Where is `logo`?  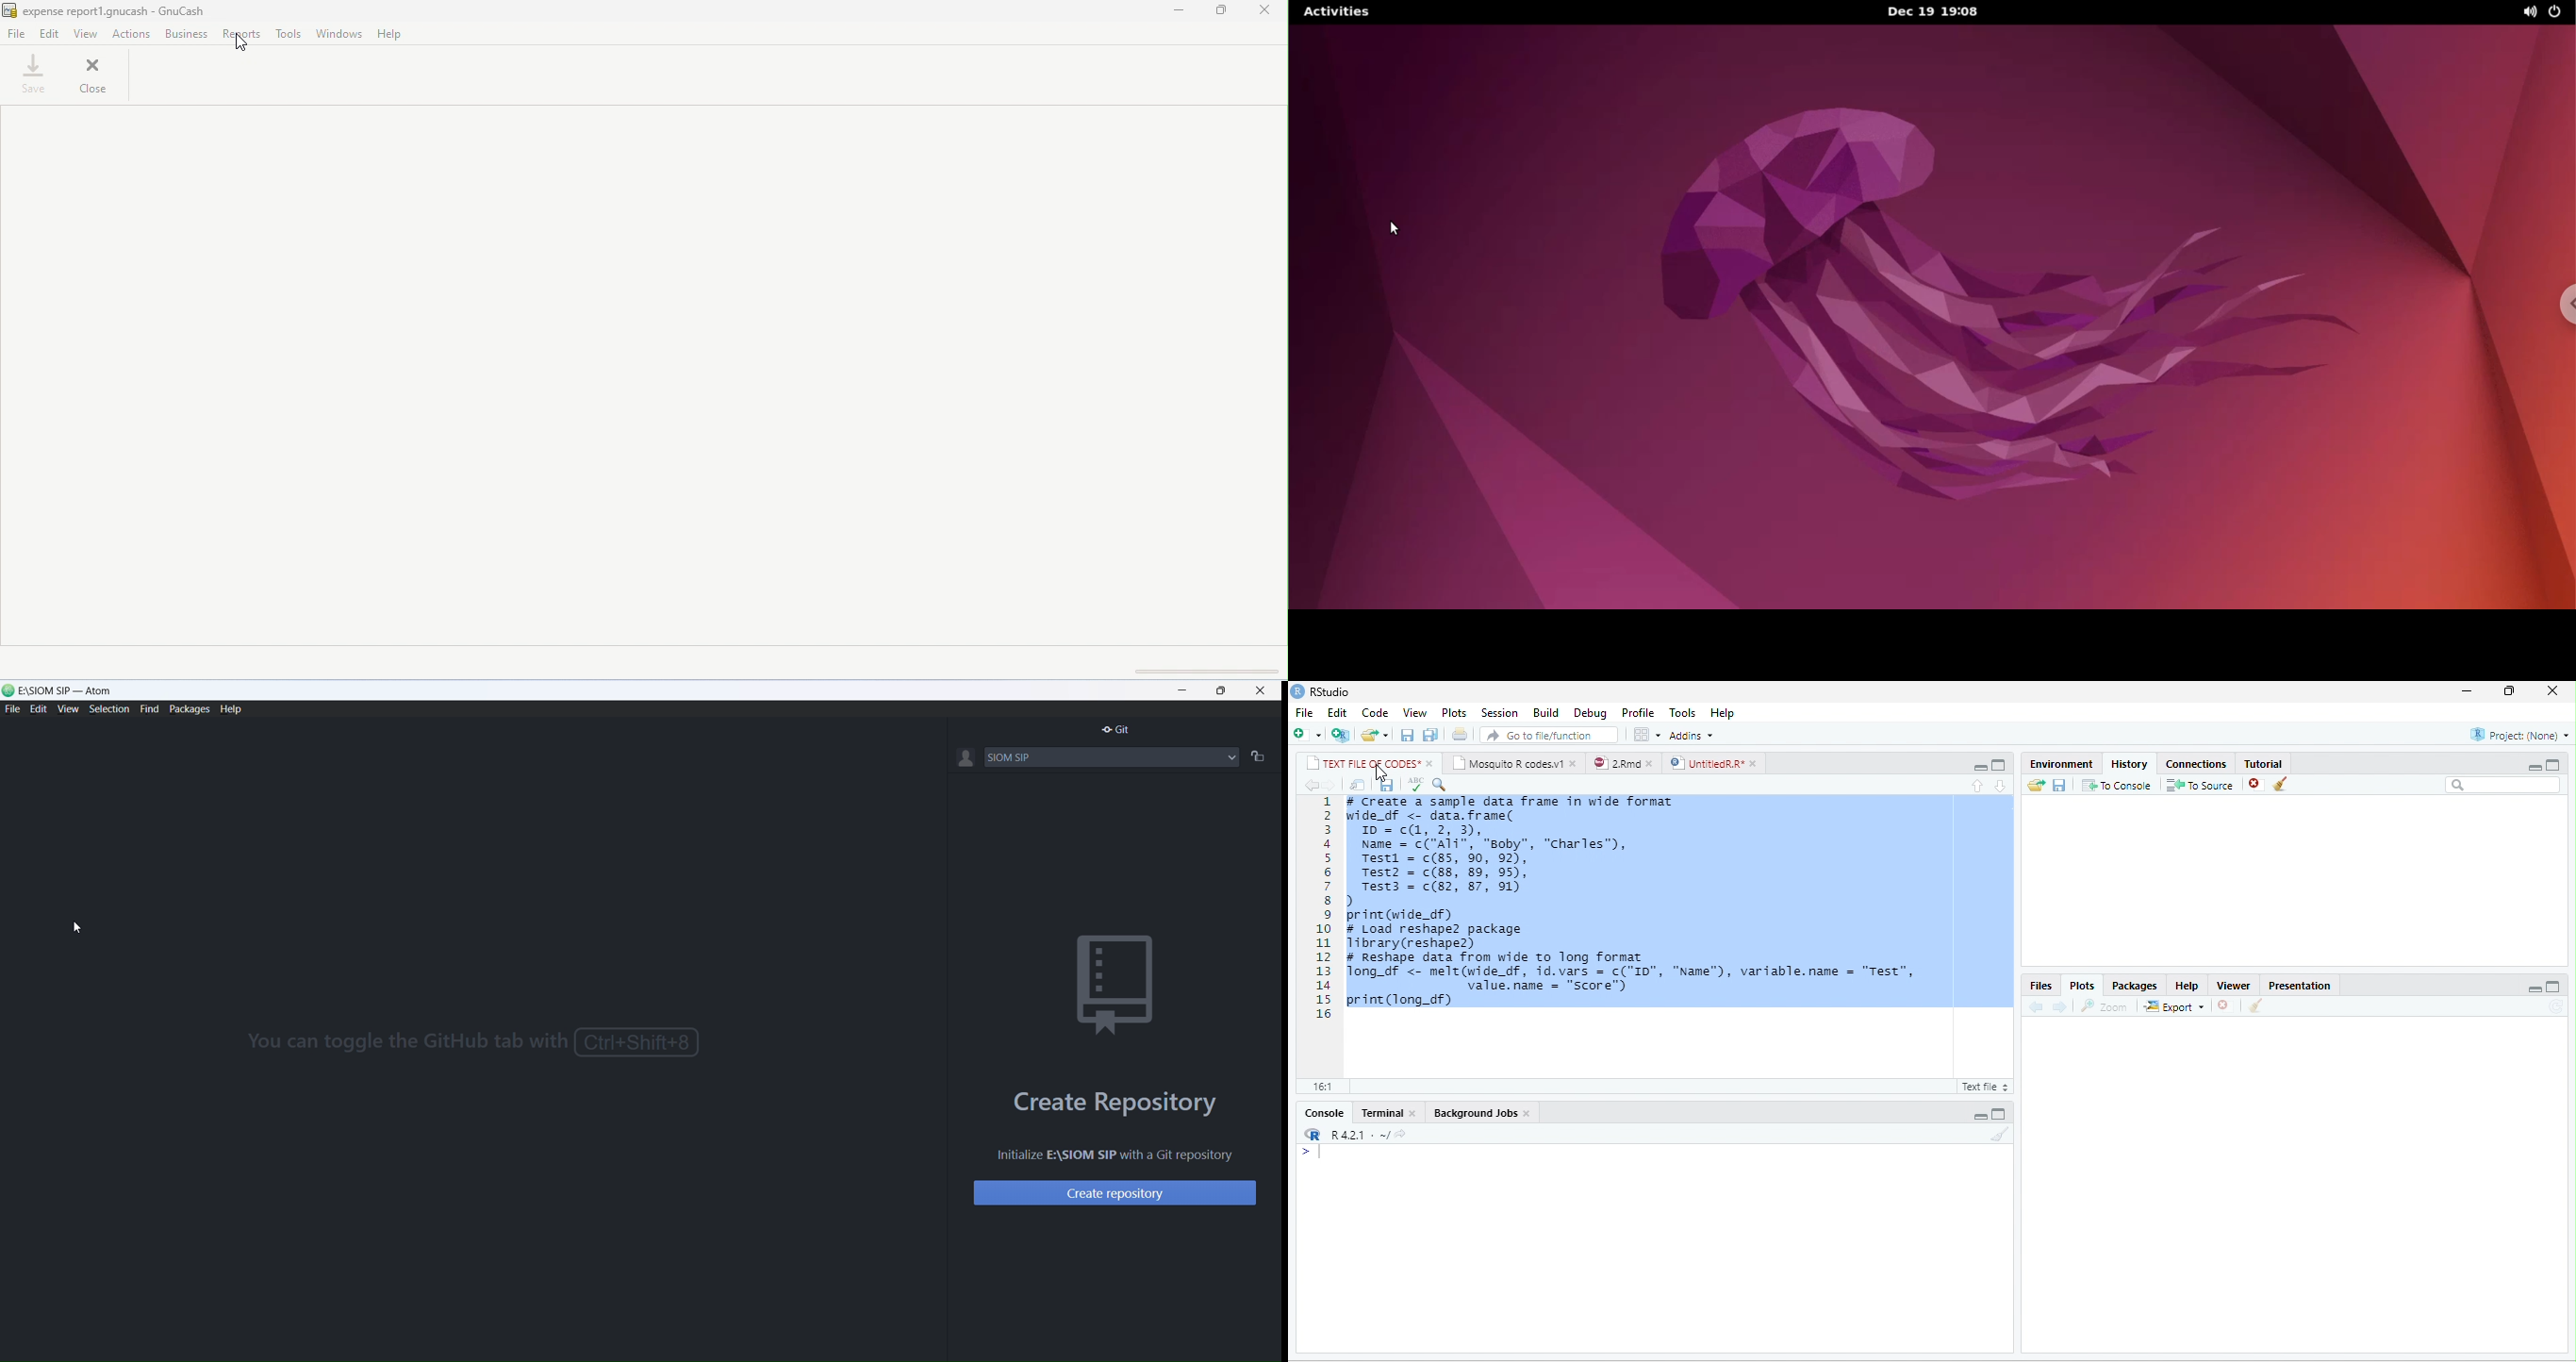
logo is located at coordinates (1298, 690).